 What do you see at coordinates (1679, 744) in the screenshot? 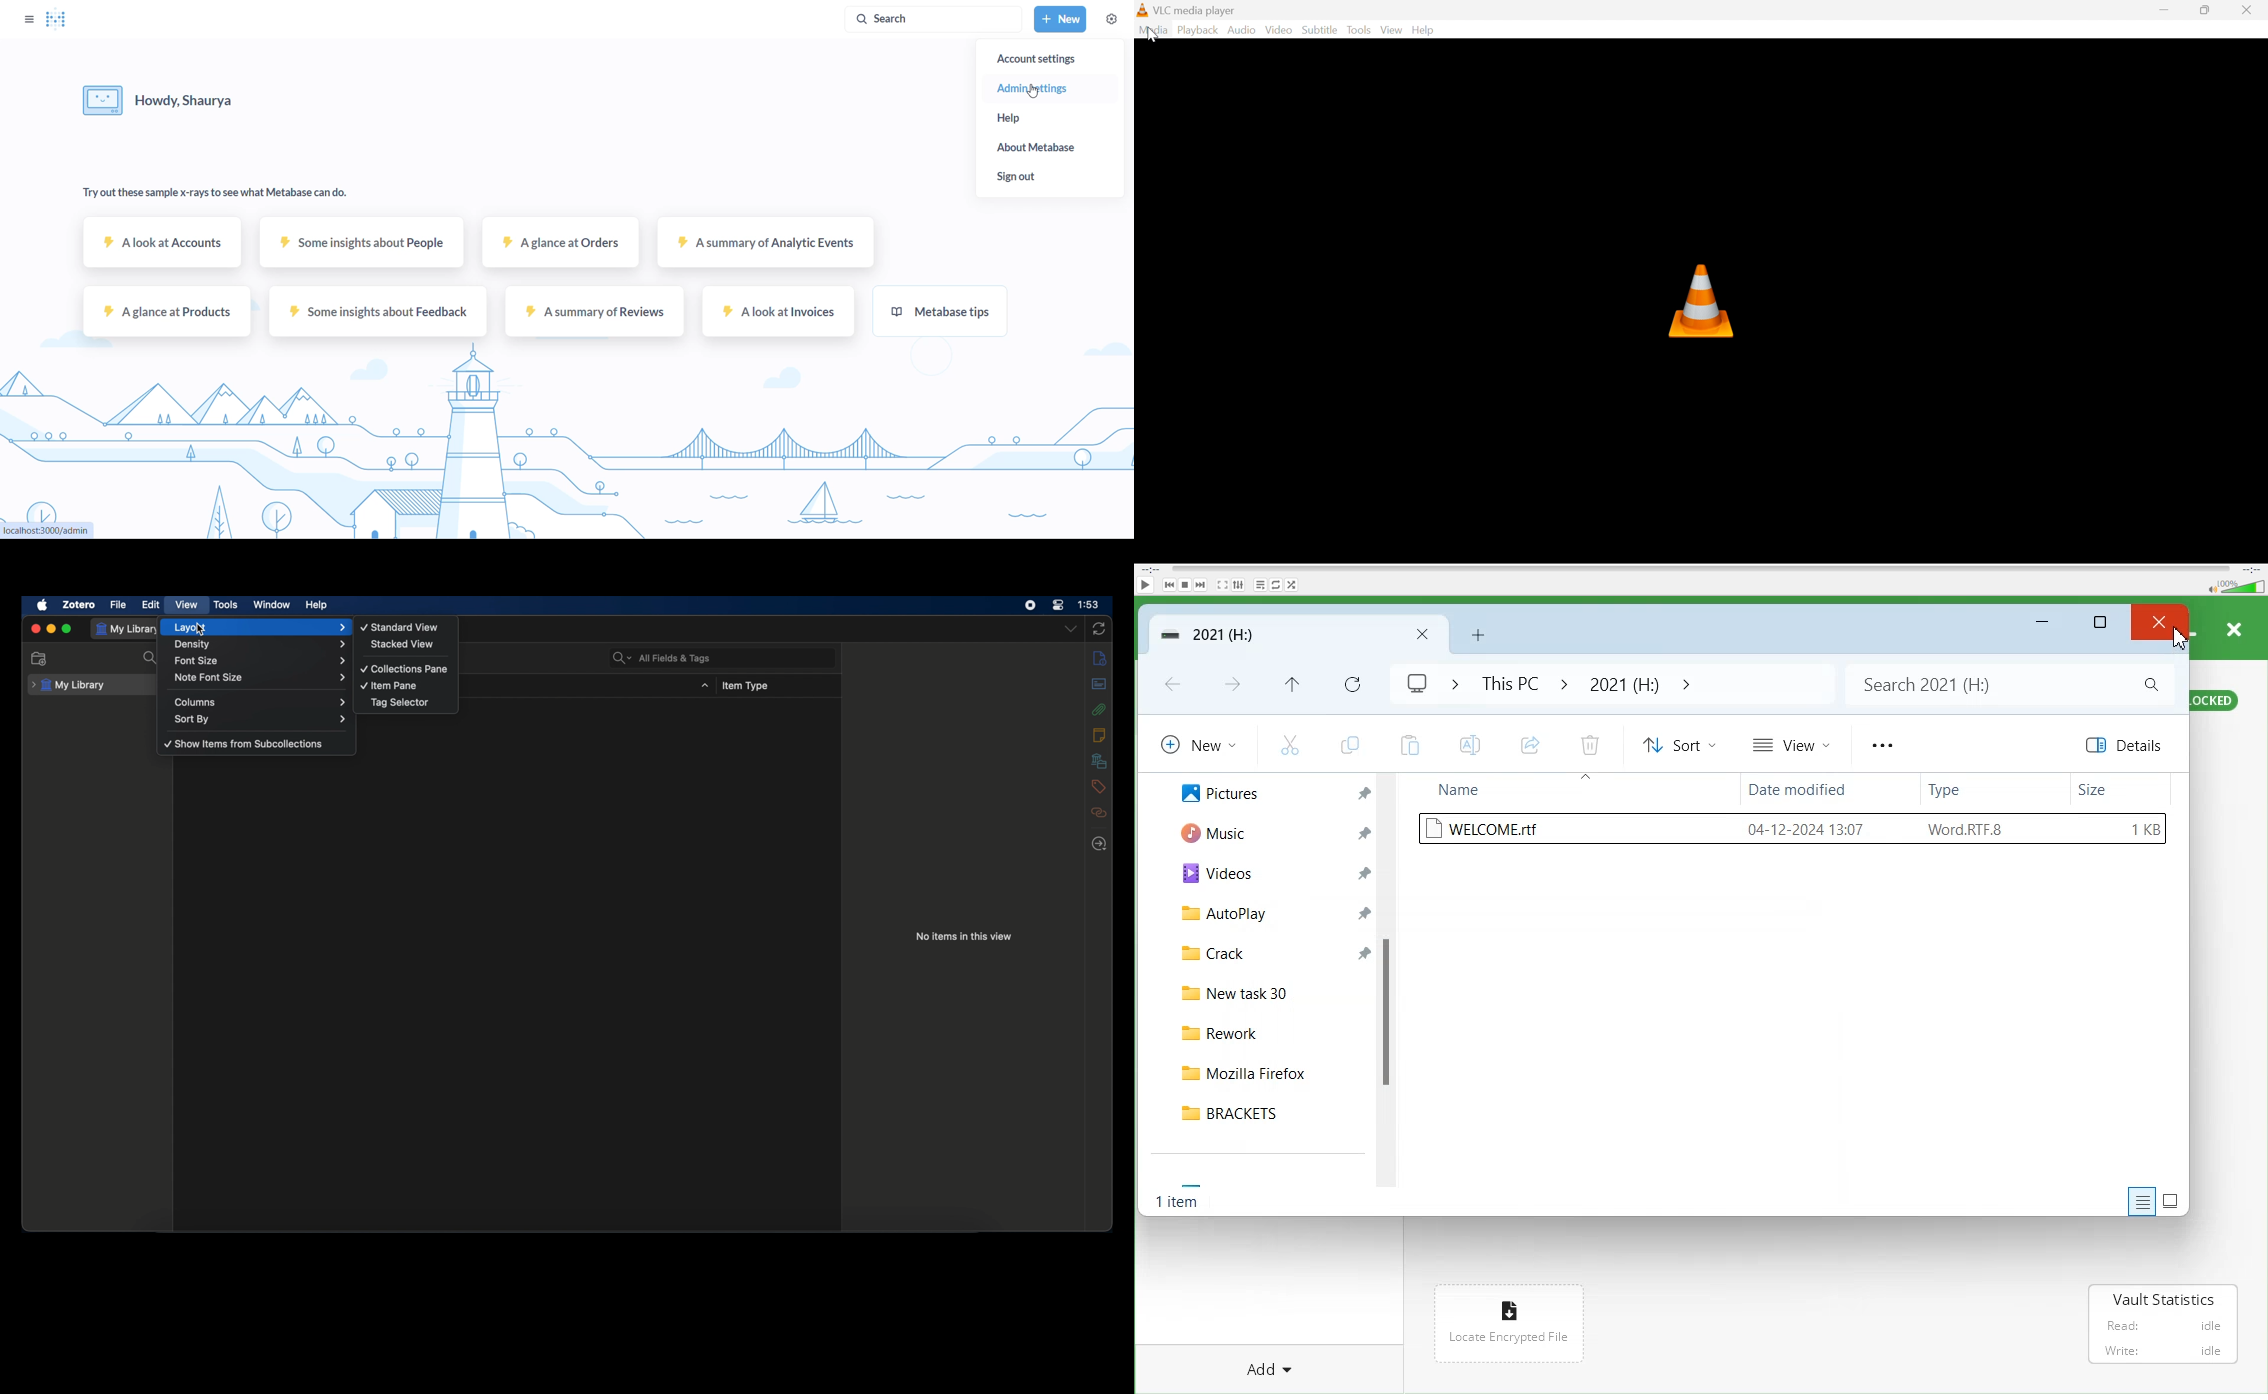
I see `Sort` at bounding box center [1679, 744].